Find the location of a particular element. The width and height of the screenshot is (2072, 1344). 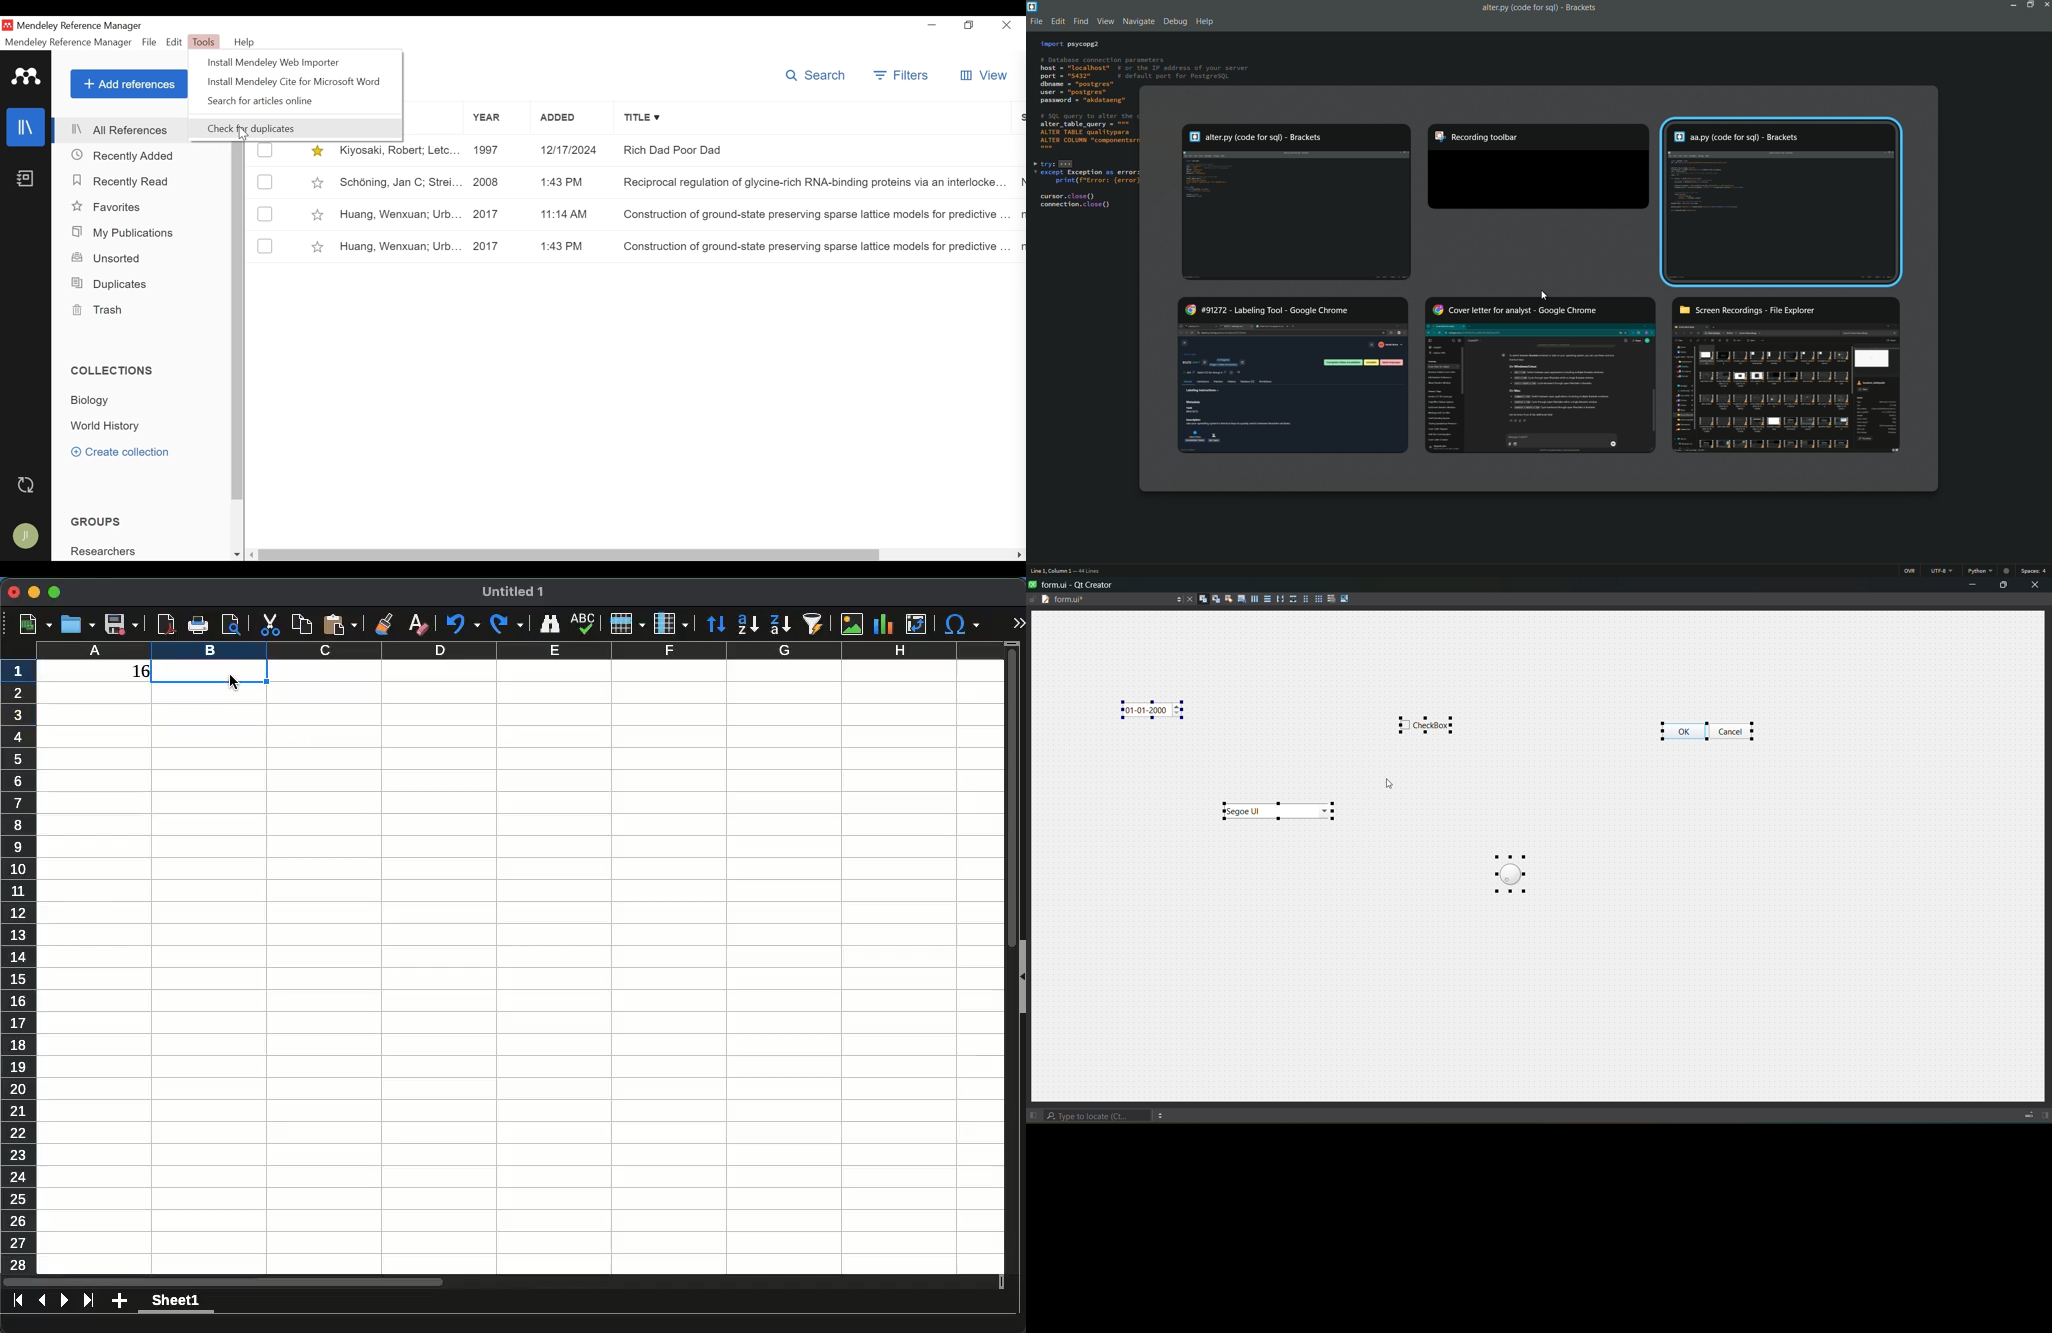

Toggle Favorites is located at coordinates (317, 151).